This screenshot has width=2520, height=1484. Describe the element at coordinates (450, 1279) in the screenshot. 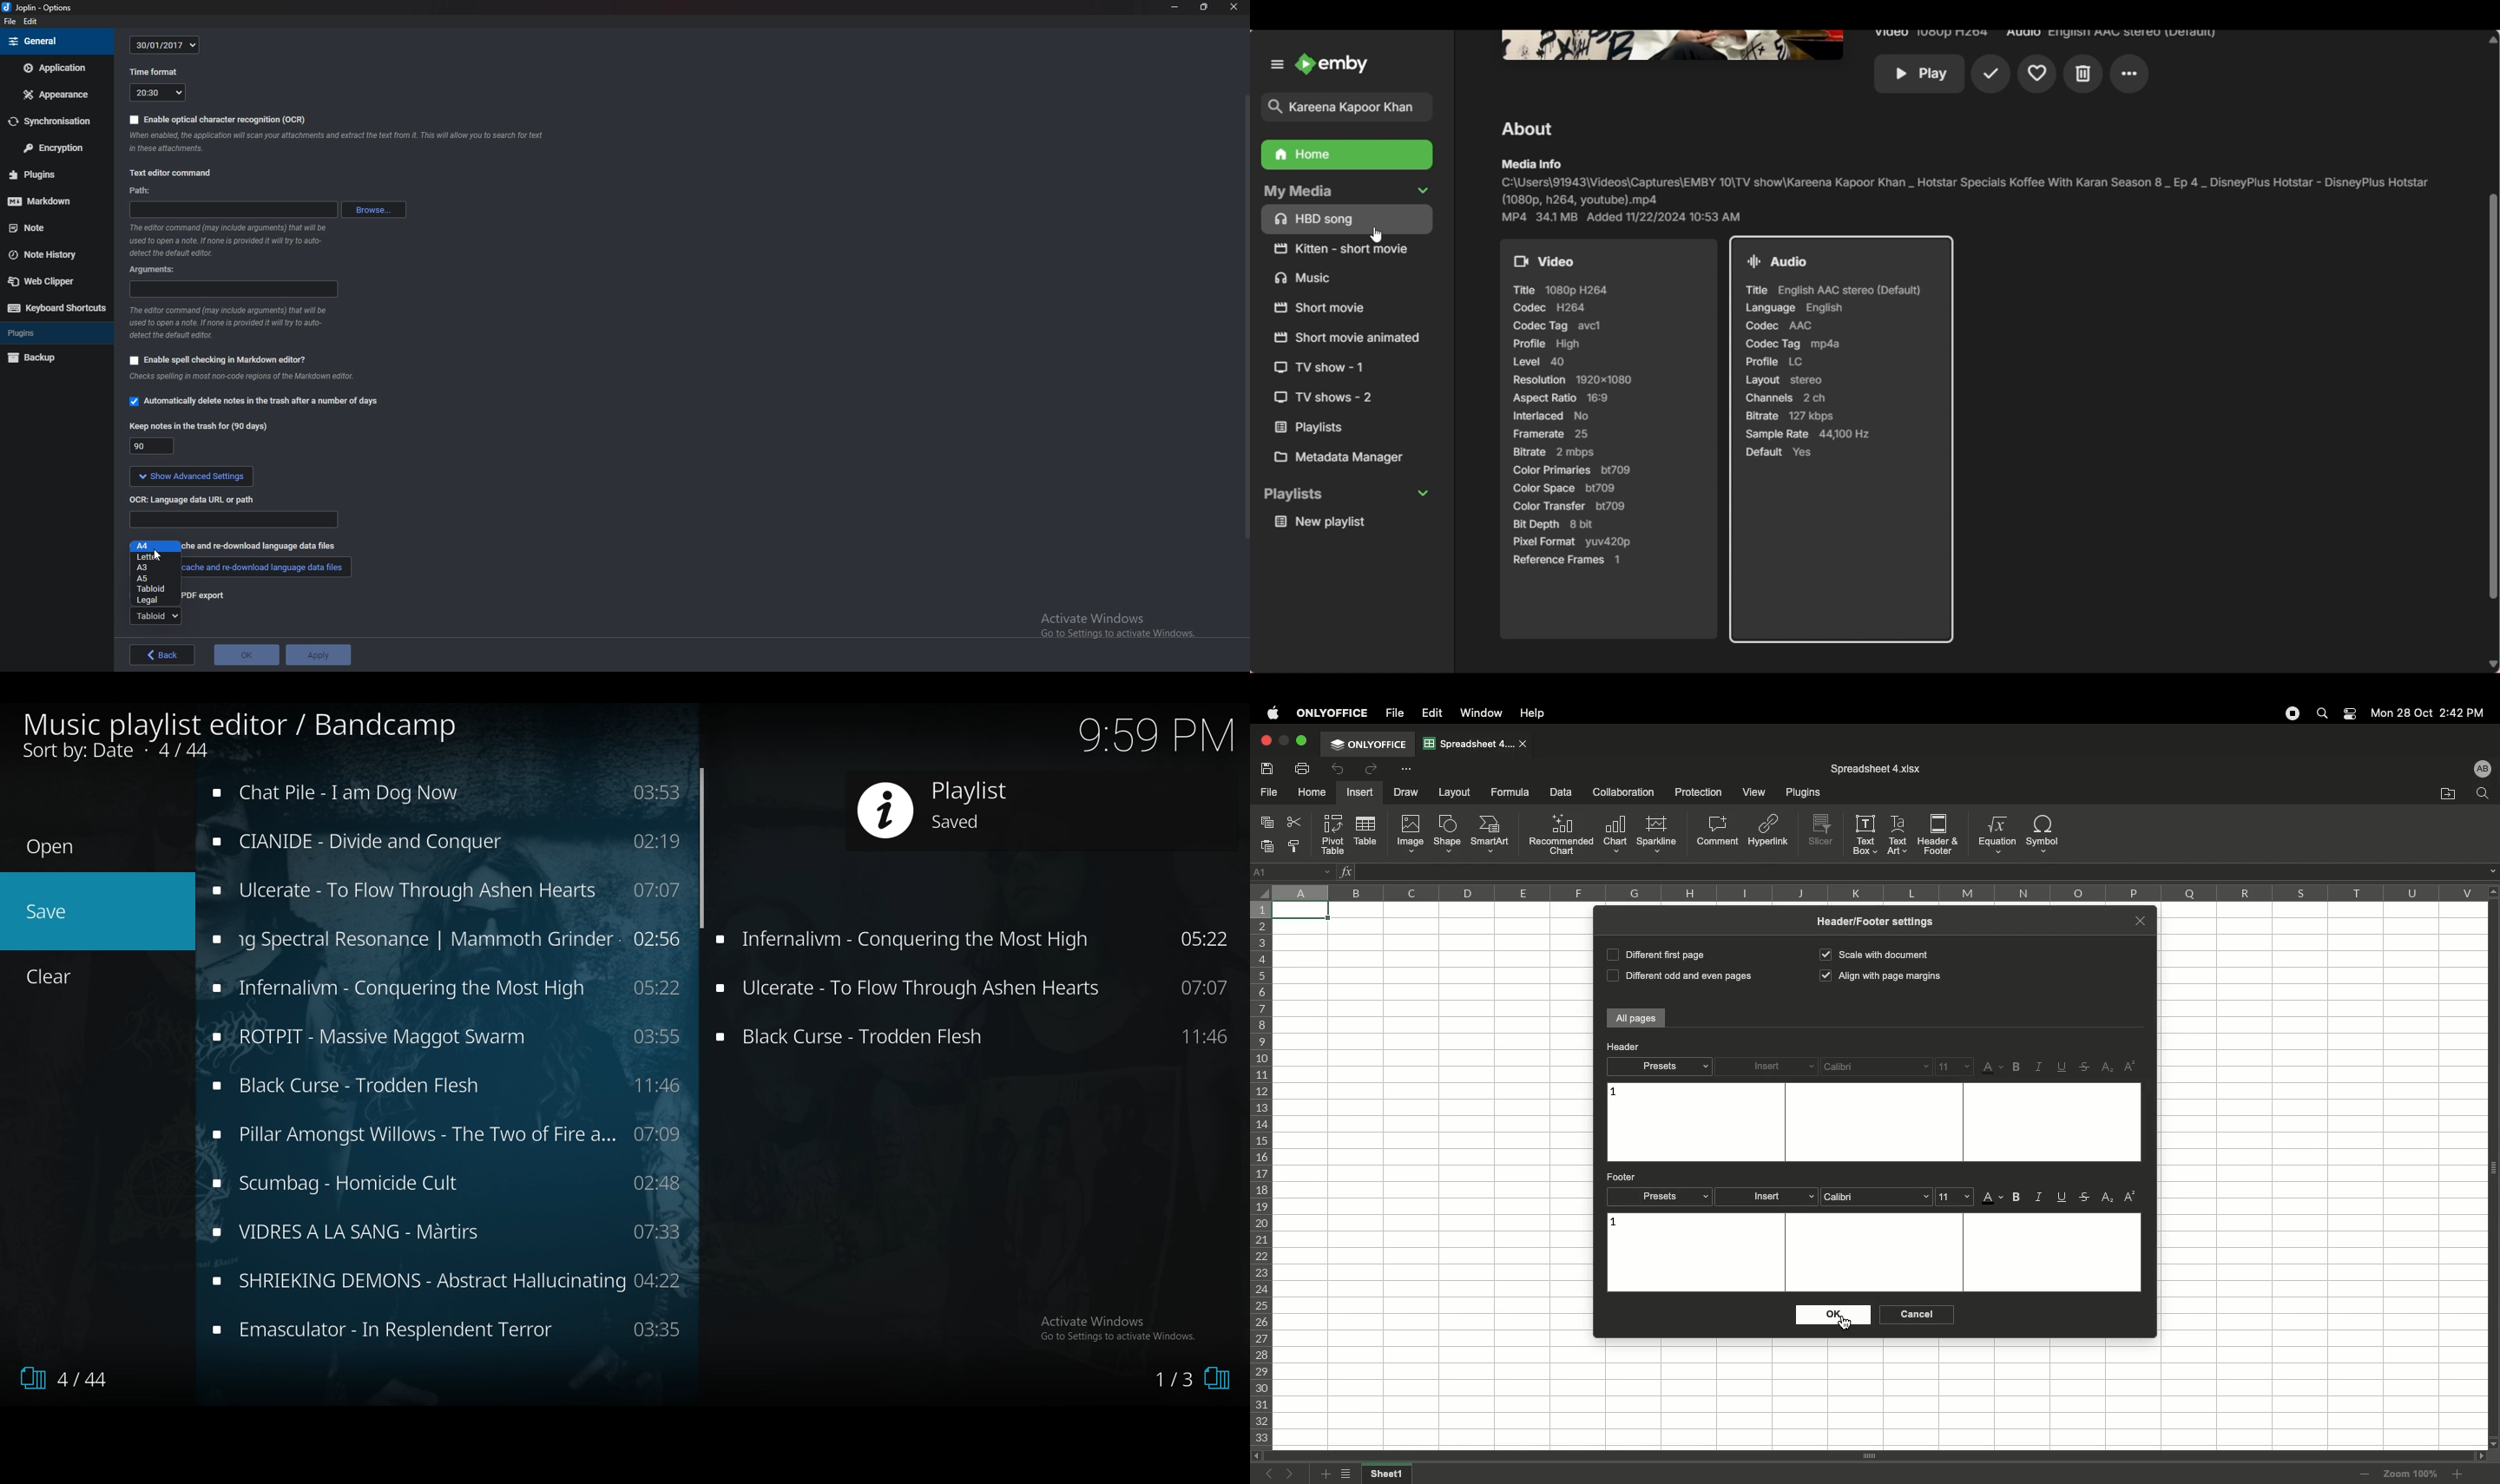

I see `music` at that location.